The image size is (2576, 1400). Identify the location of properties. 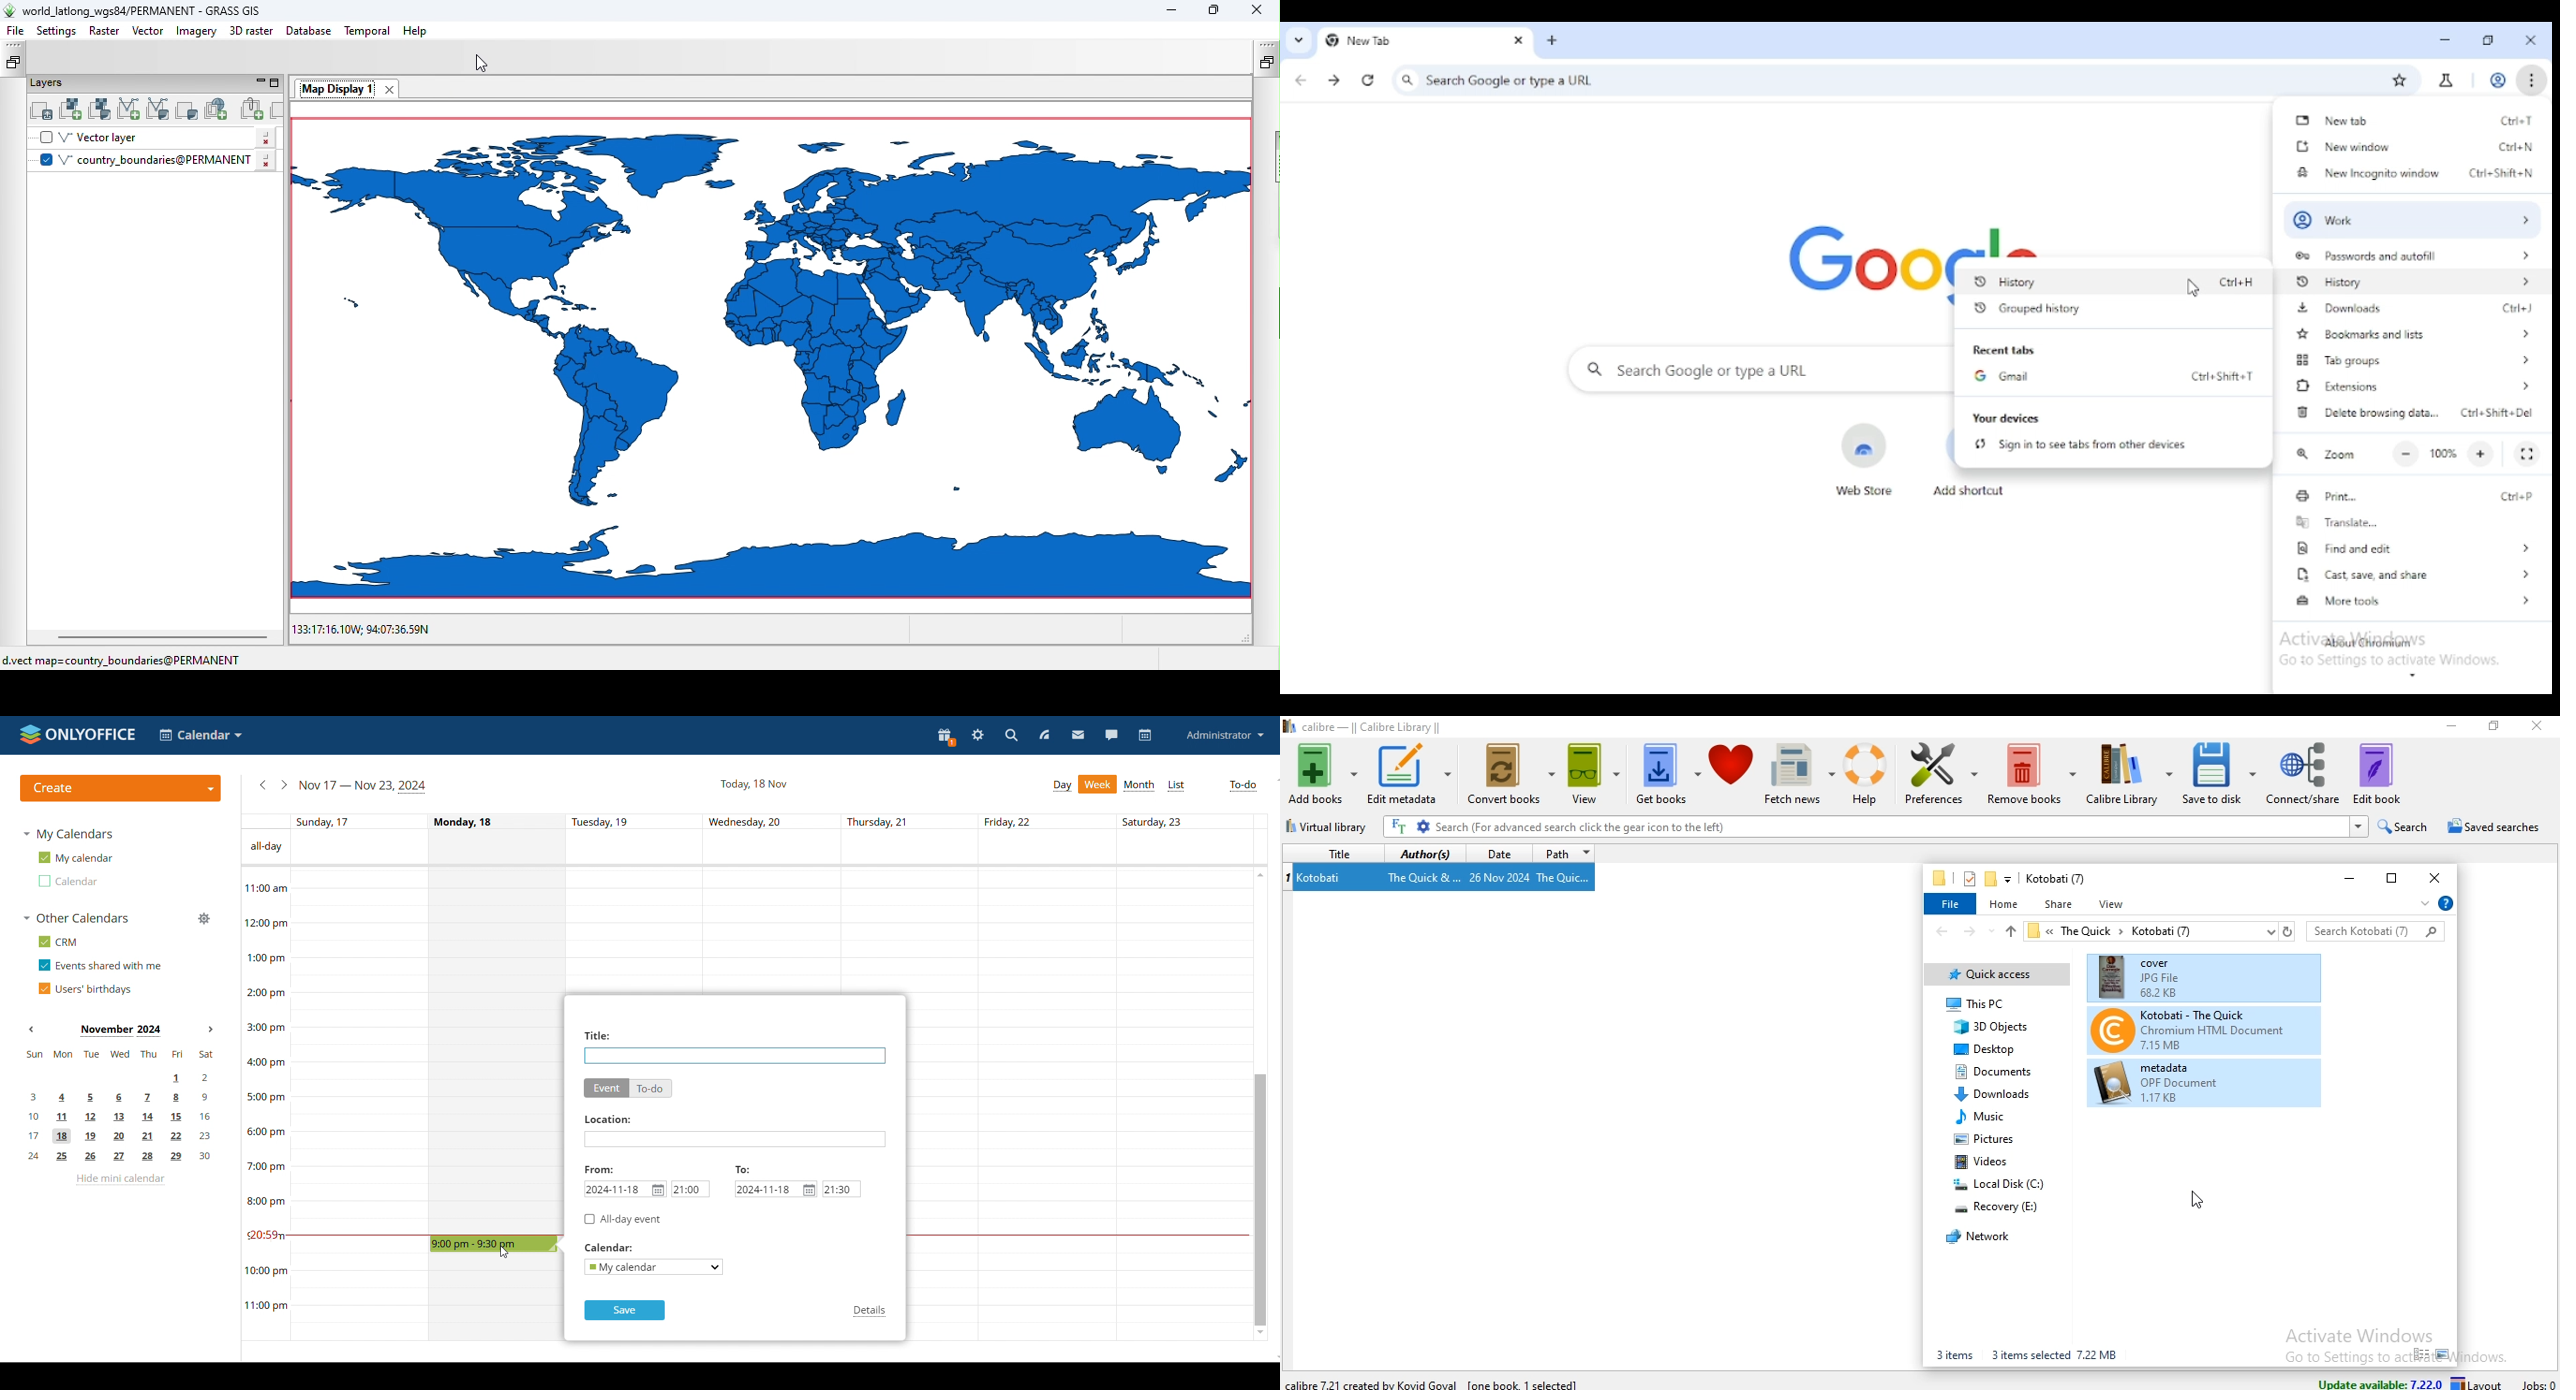
(1968, 878).